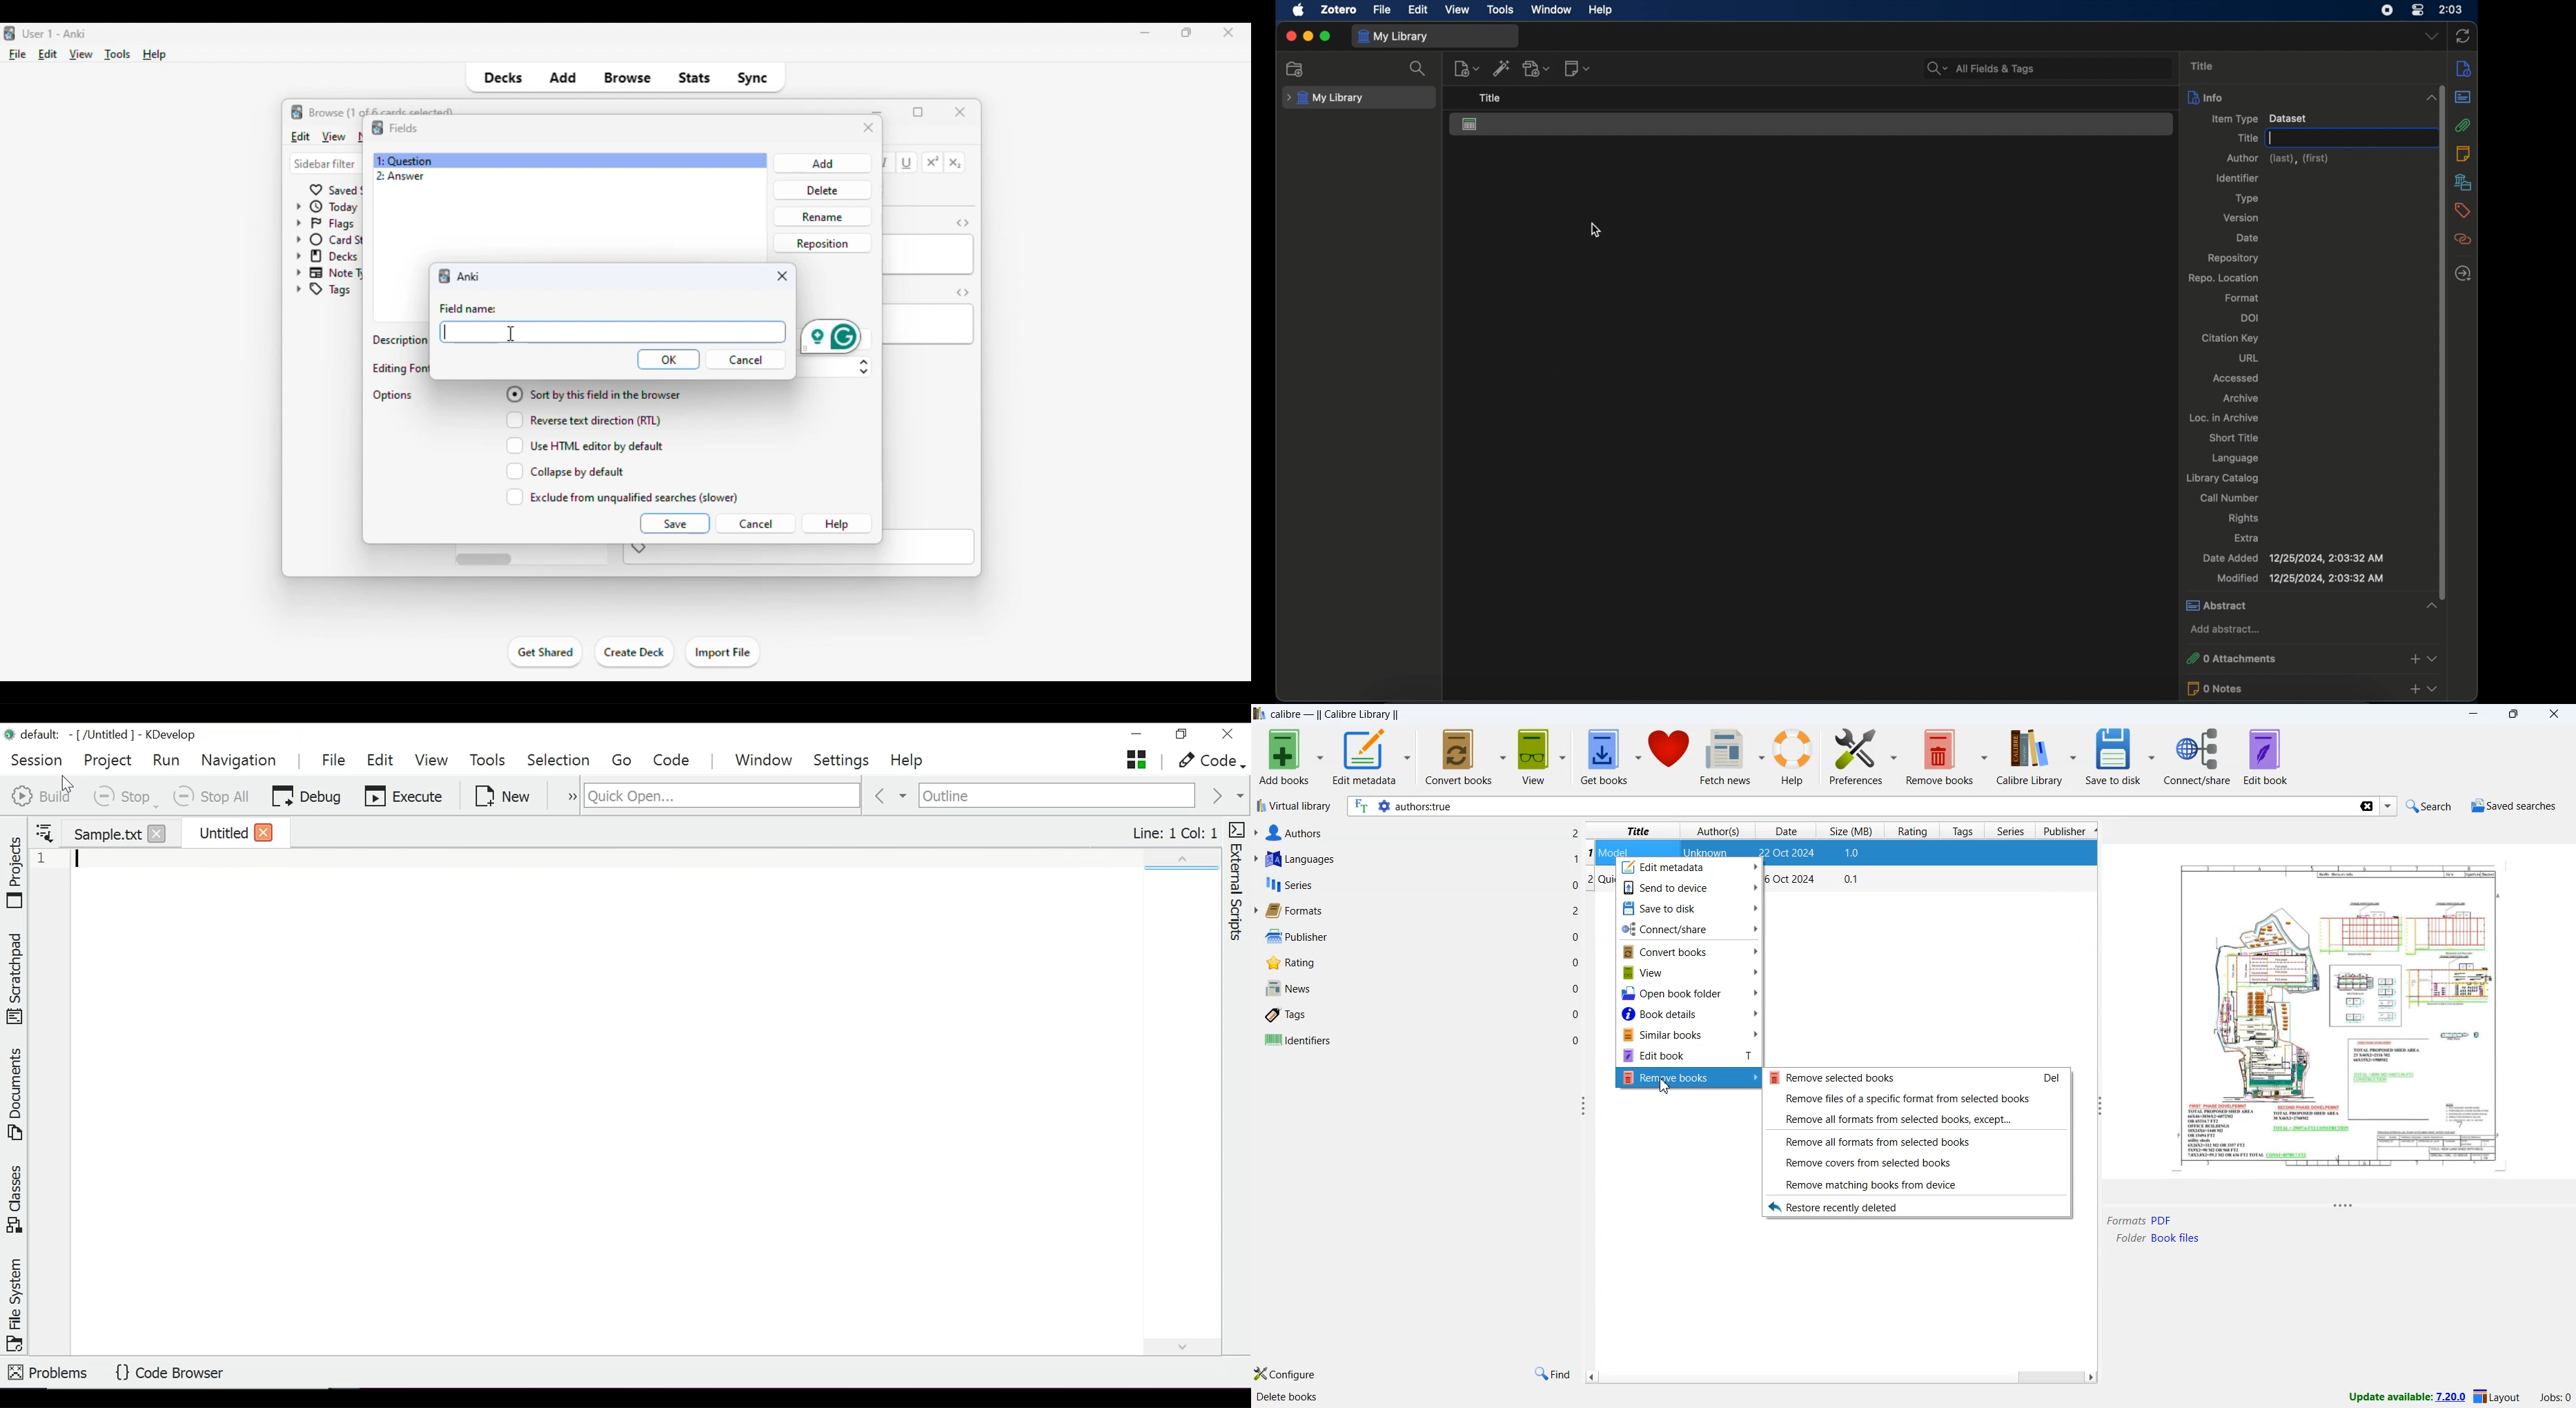  What do you see at coordinates (1420, 69) in the screenshot?
I see `search` at bounding box center [1420, 69].